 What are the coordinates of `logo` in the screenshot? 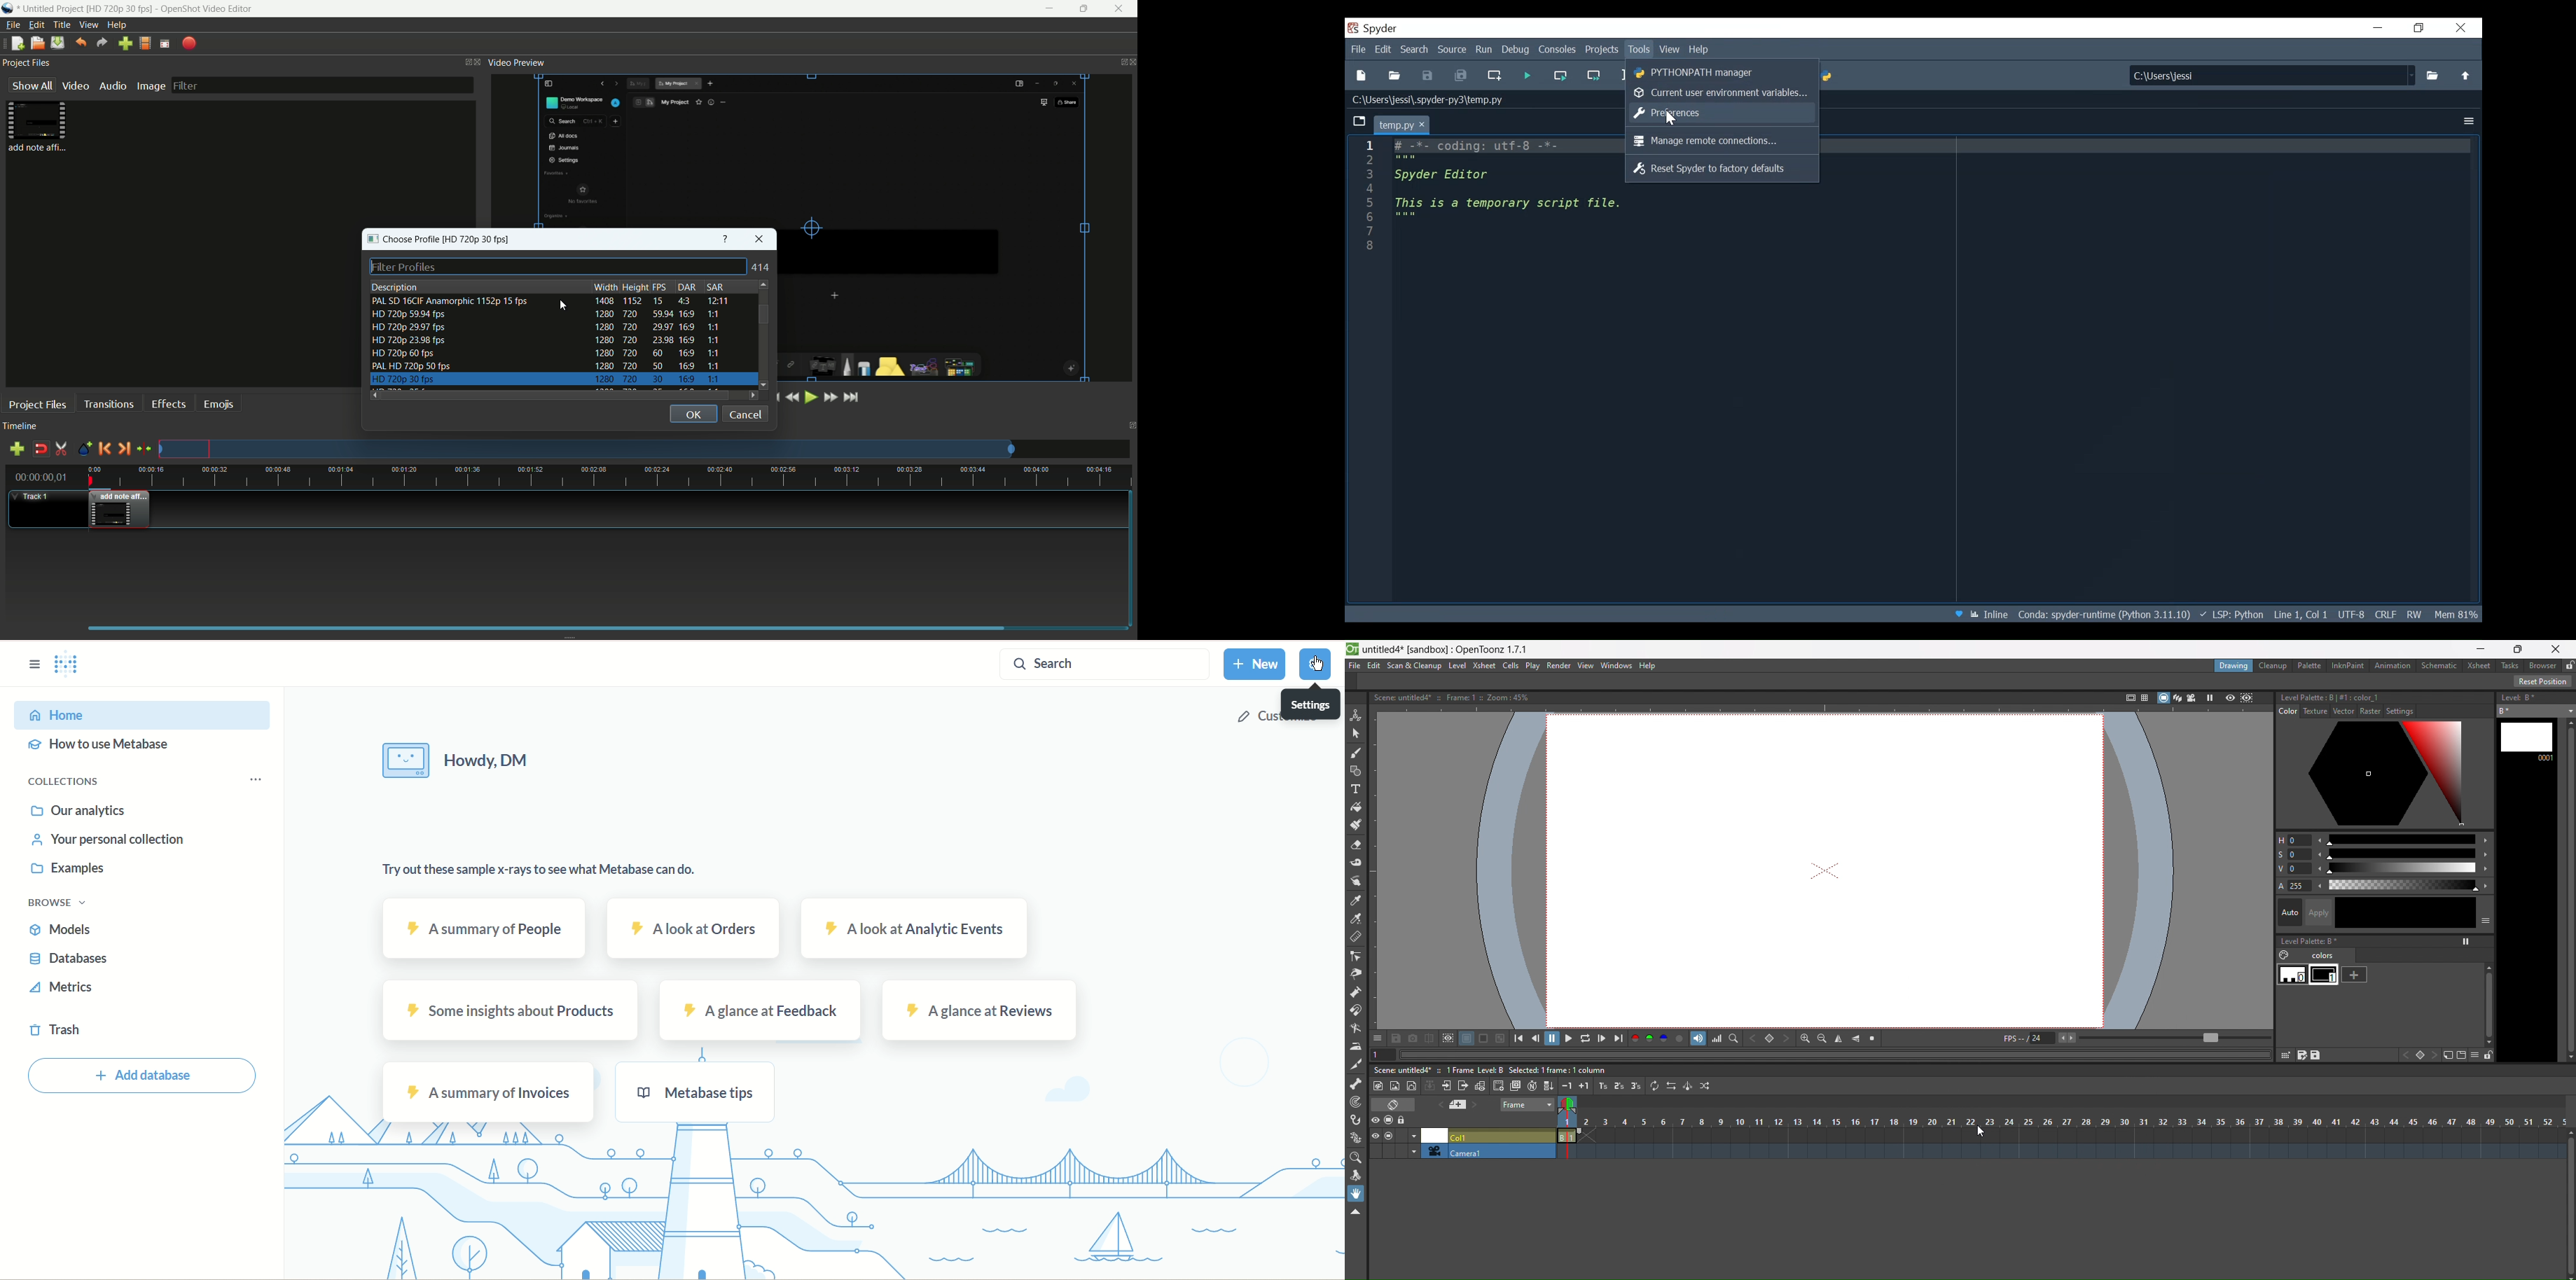 It's located at (69, 666).